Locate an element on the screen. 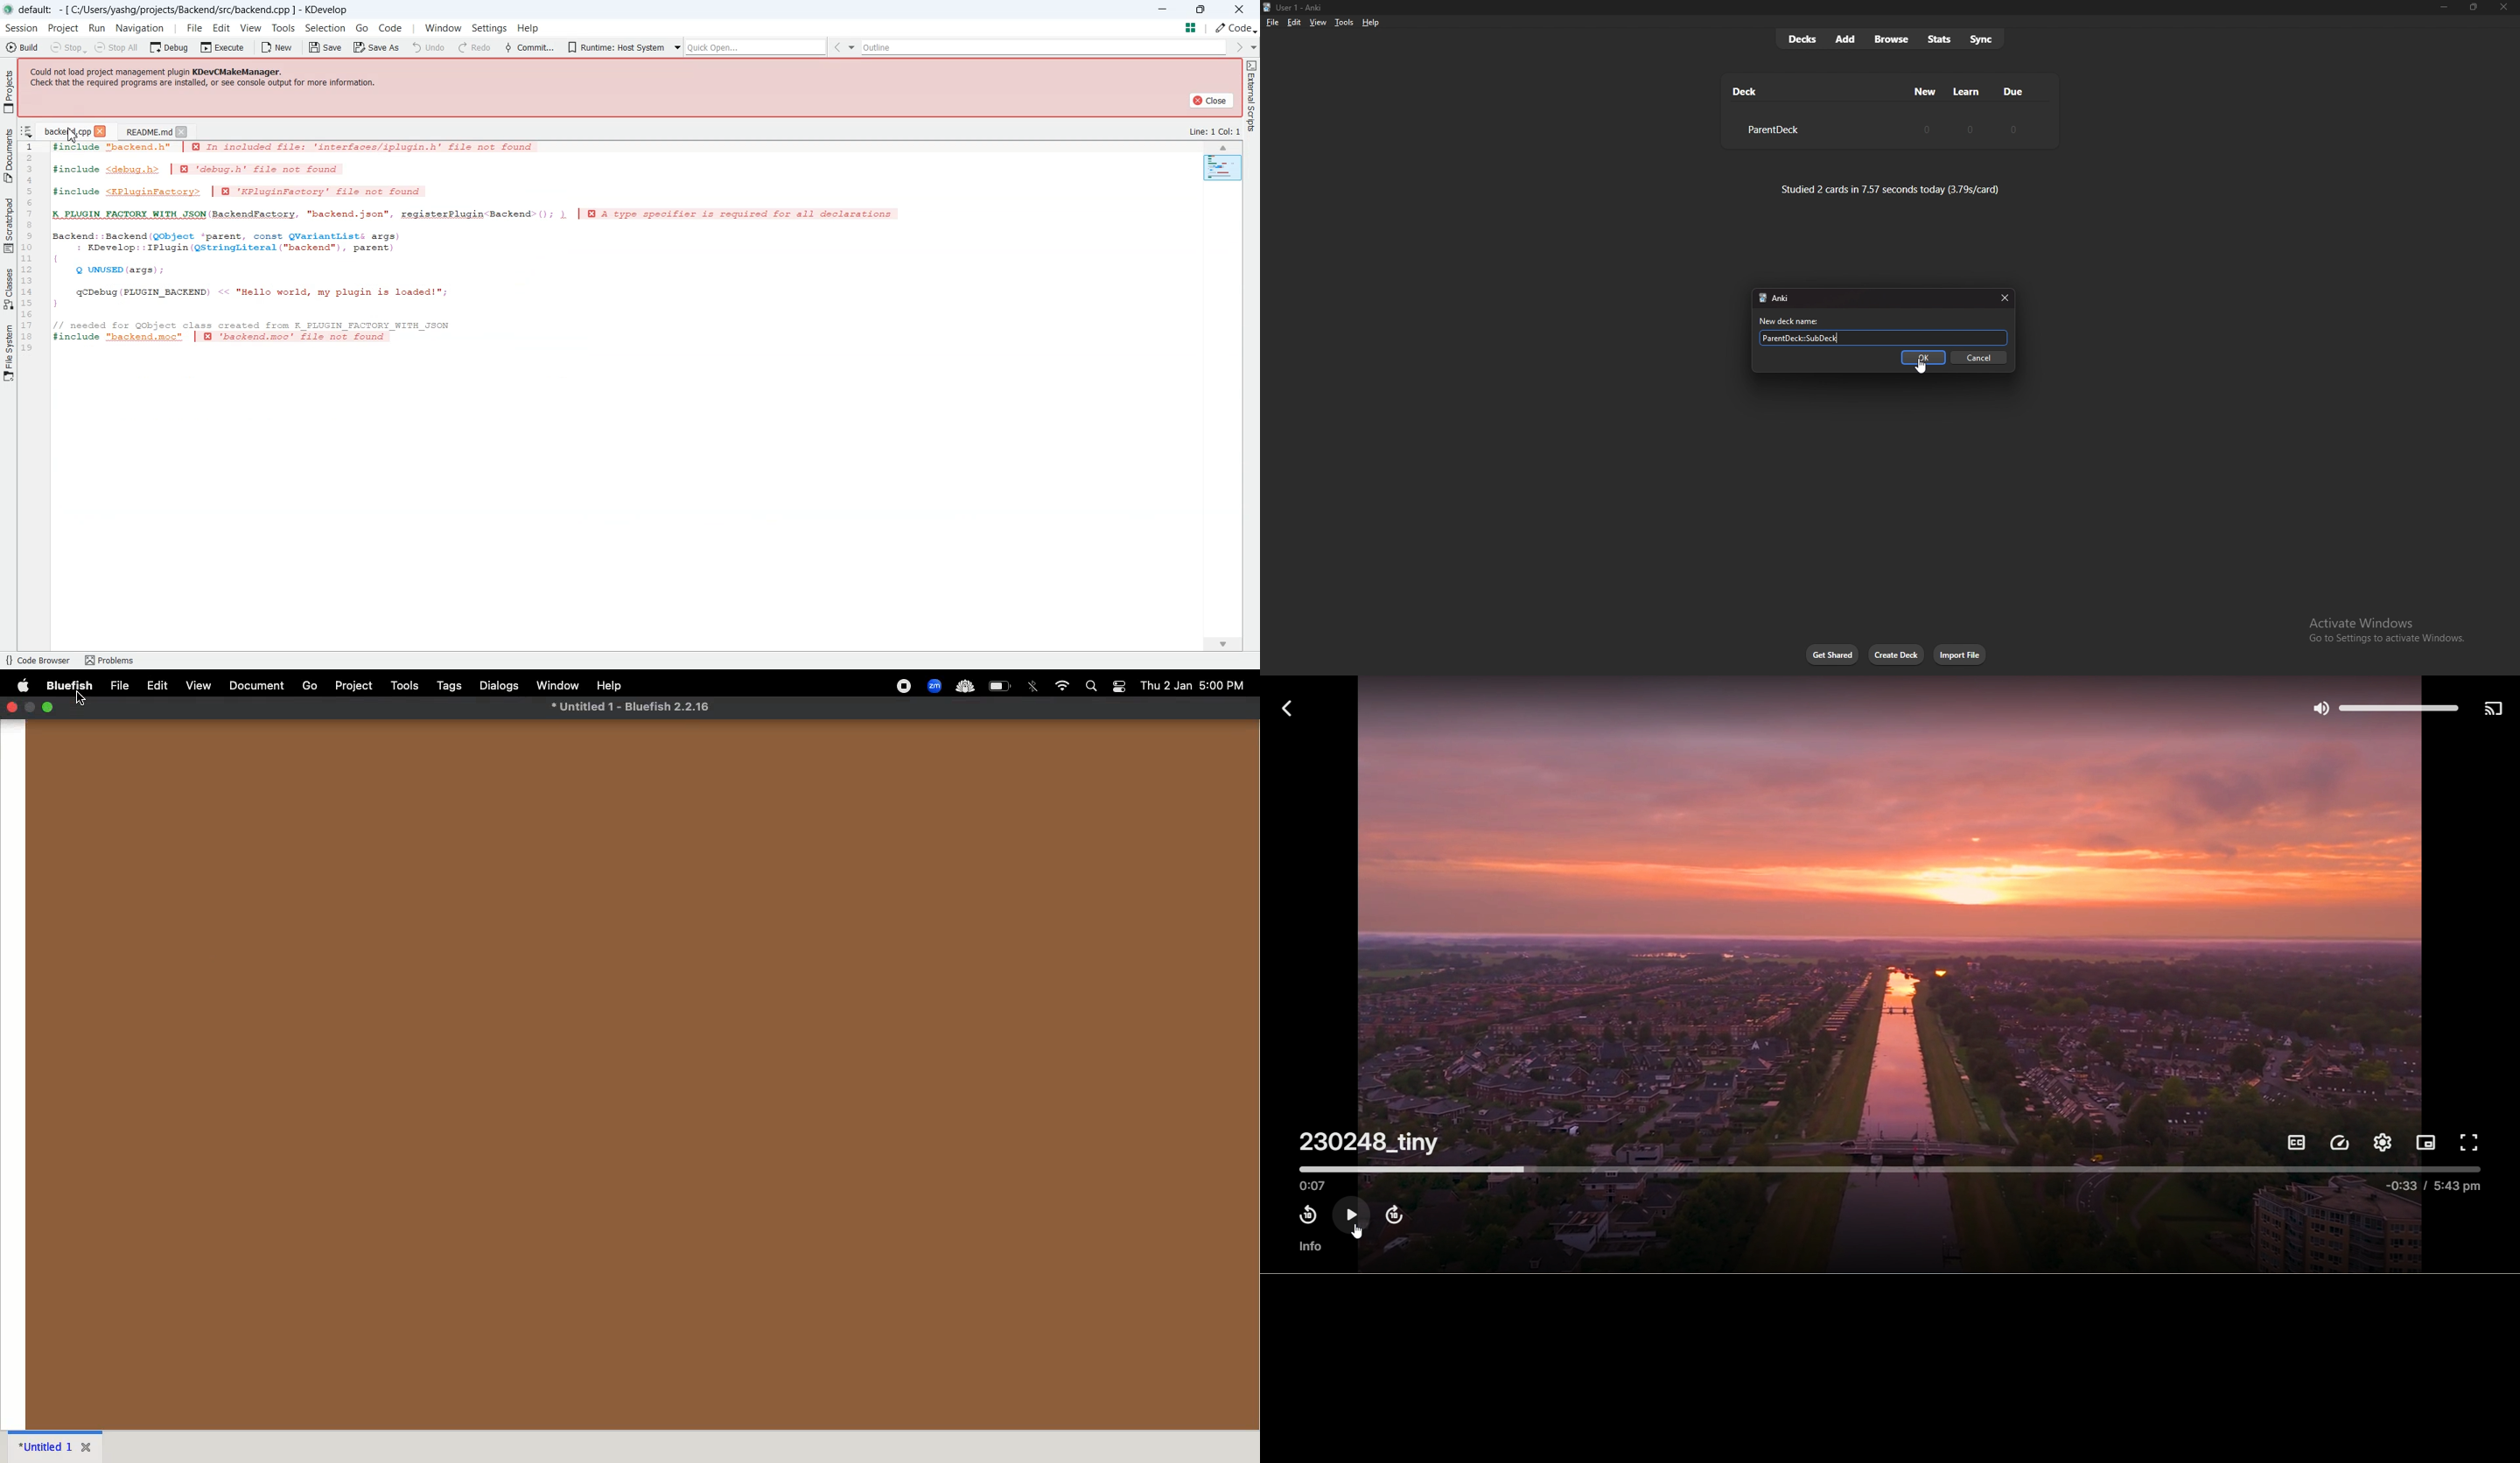 This screenshot has height=1484, width=2520. view is located at coordinates (1318, 22).